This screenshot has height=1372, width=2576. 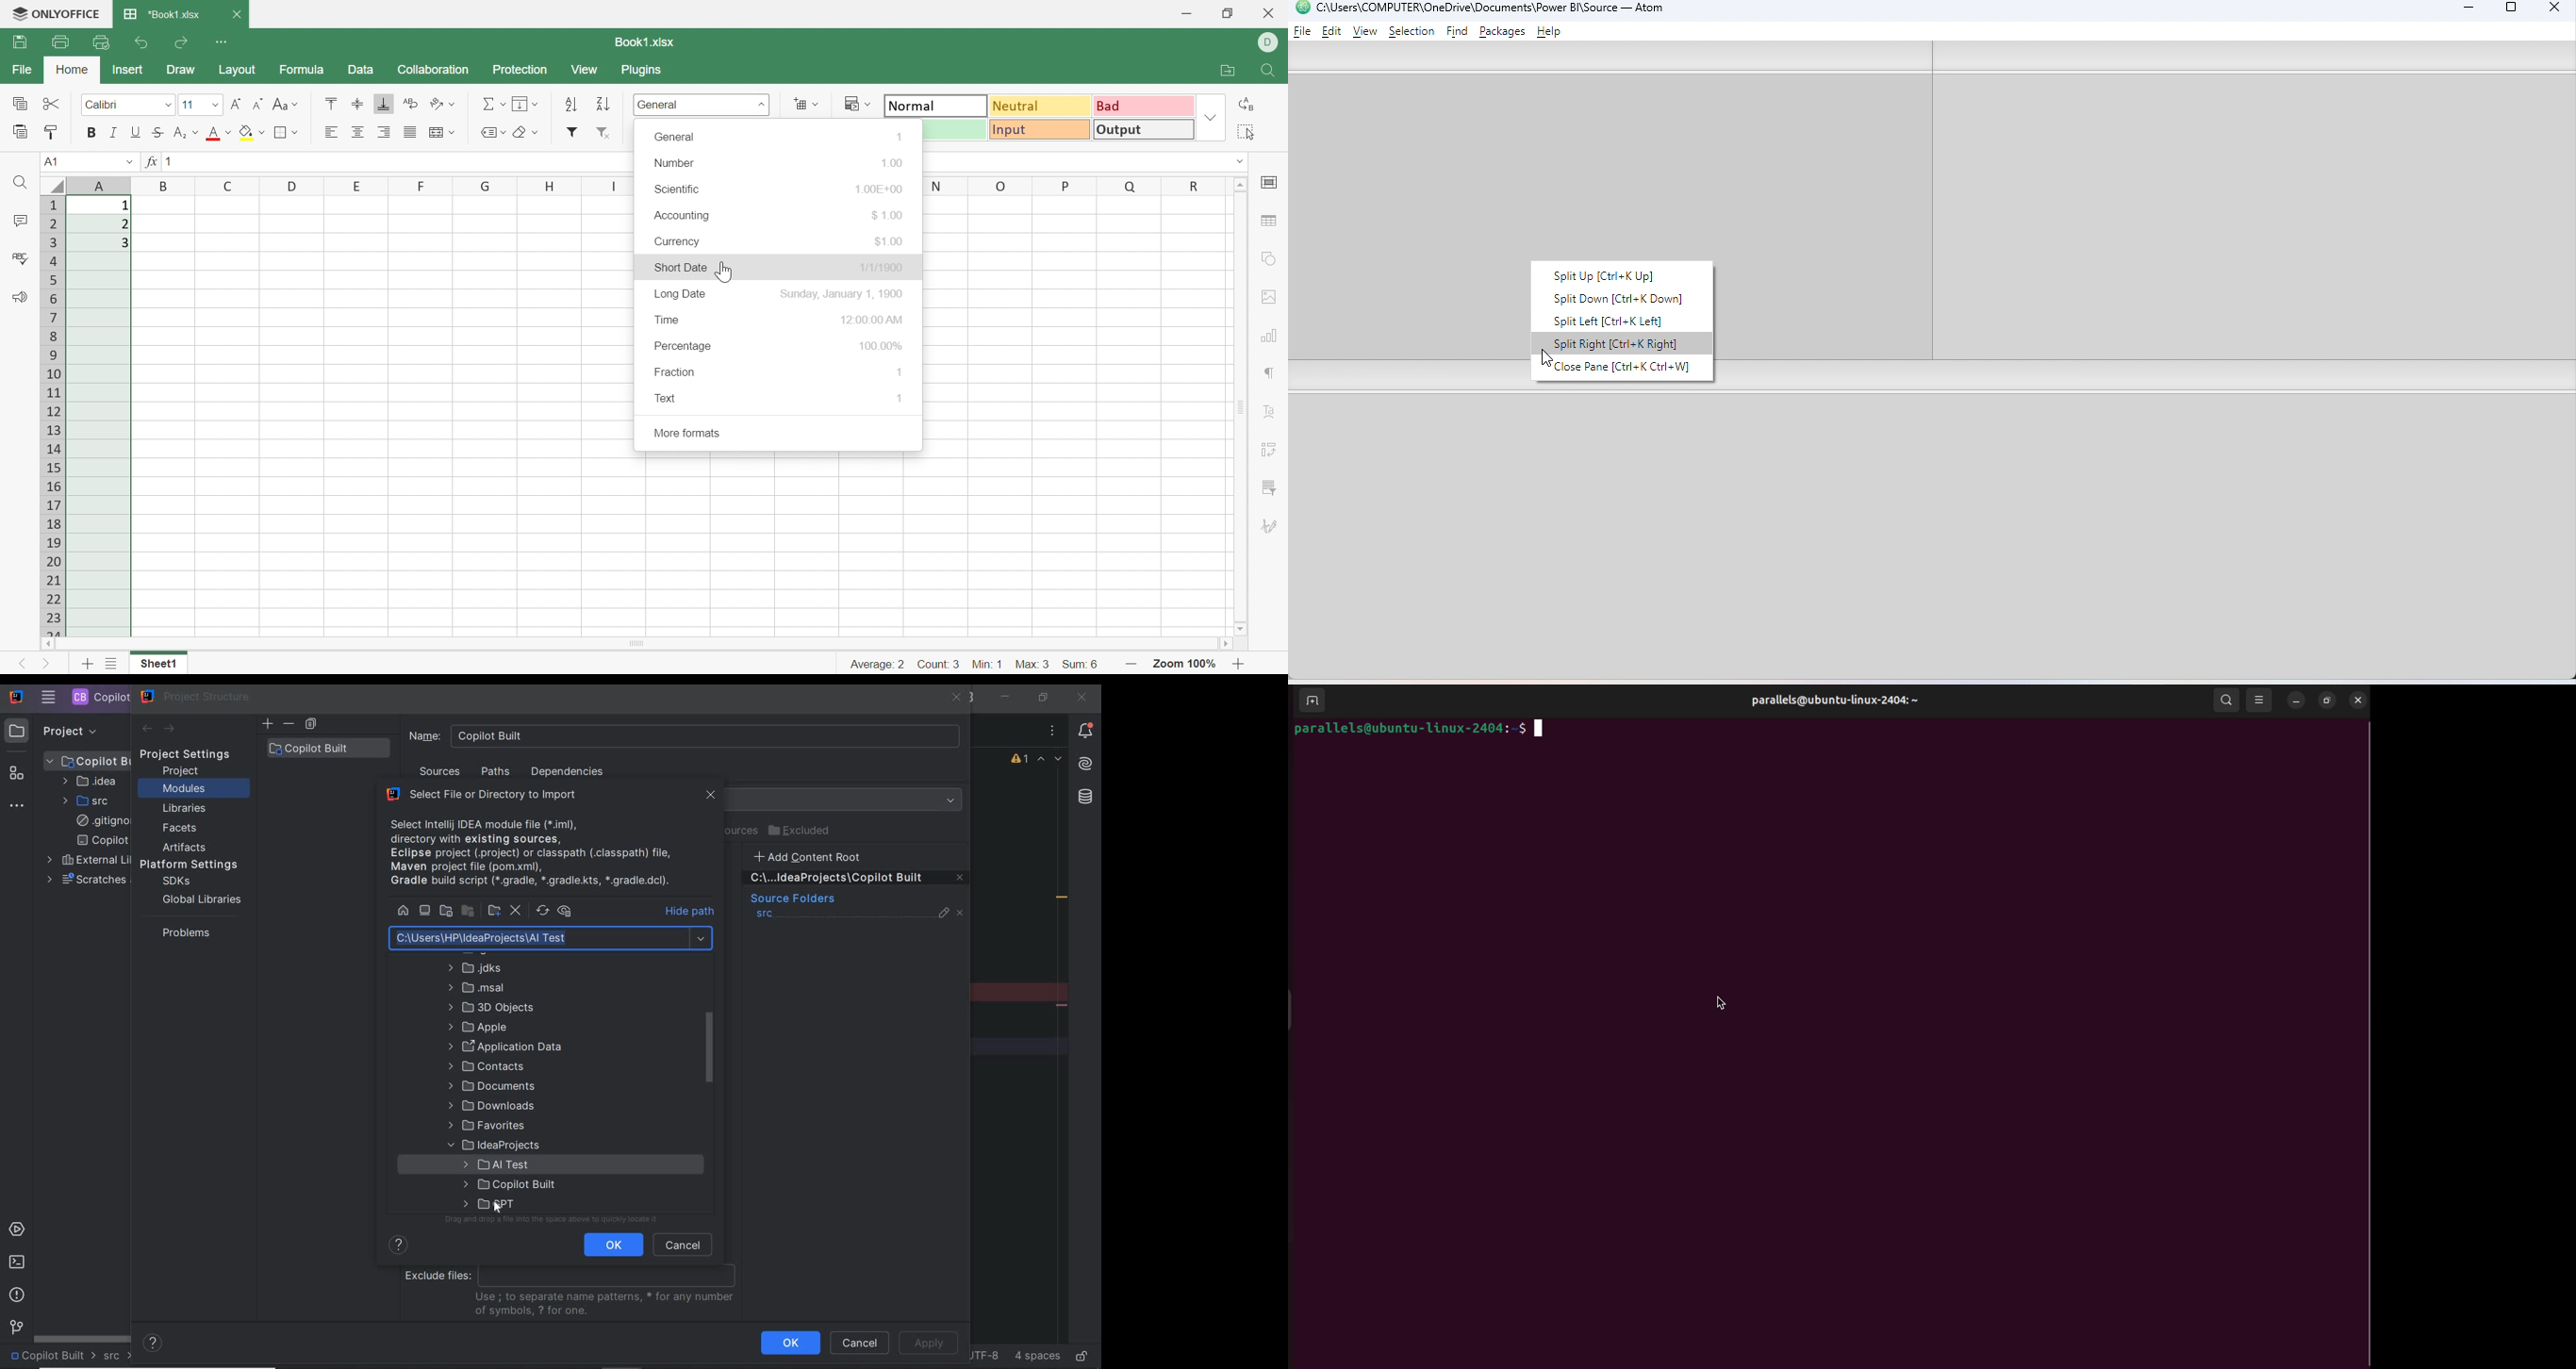 What do you see at coordinates (574, 131) in the screenshot?
I see `Filter` at bounding box center [574, 131].